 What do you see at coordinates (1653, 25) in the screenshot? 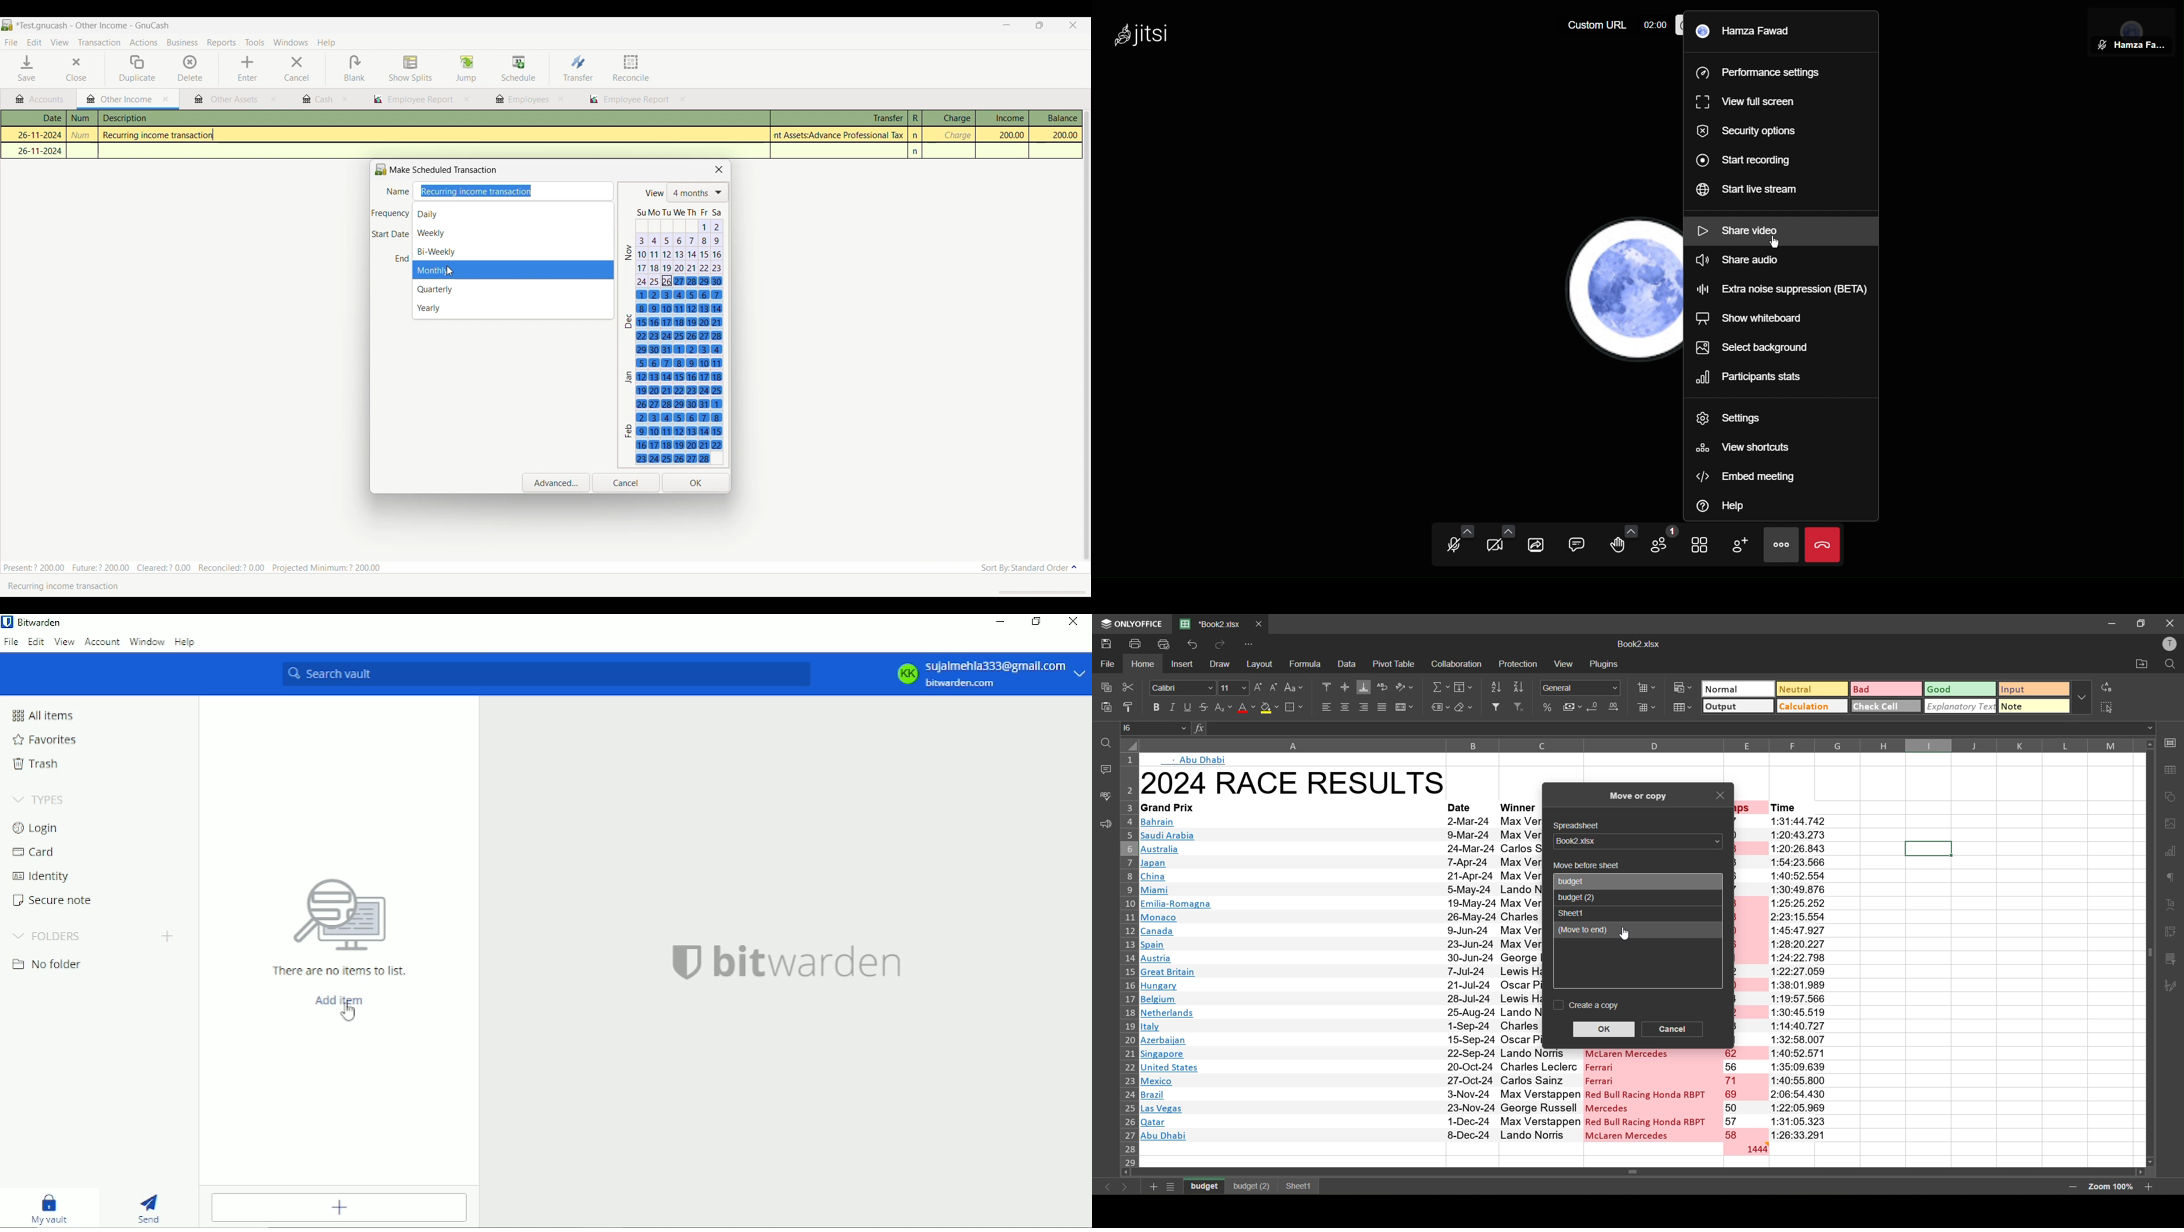
I see `TImer` at bounding box center [1653, 25].